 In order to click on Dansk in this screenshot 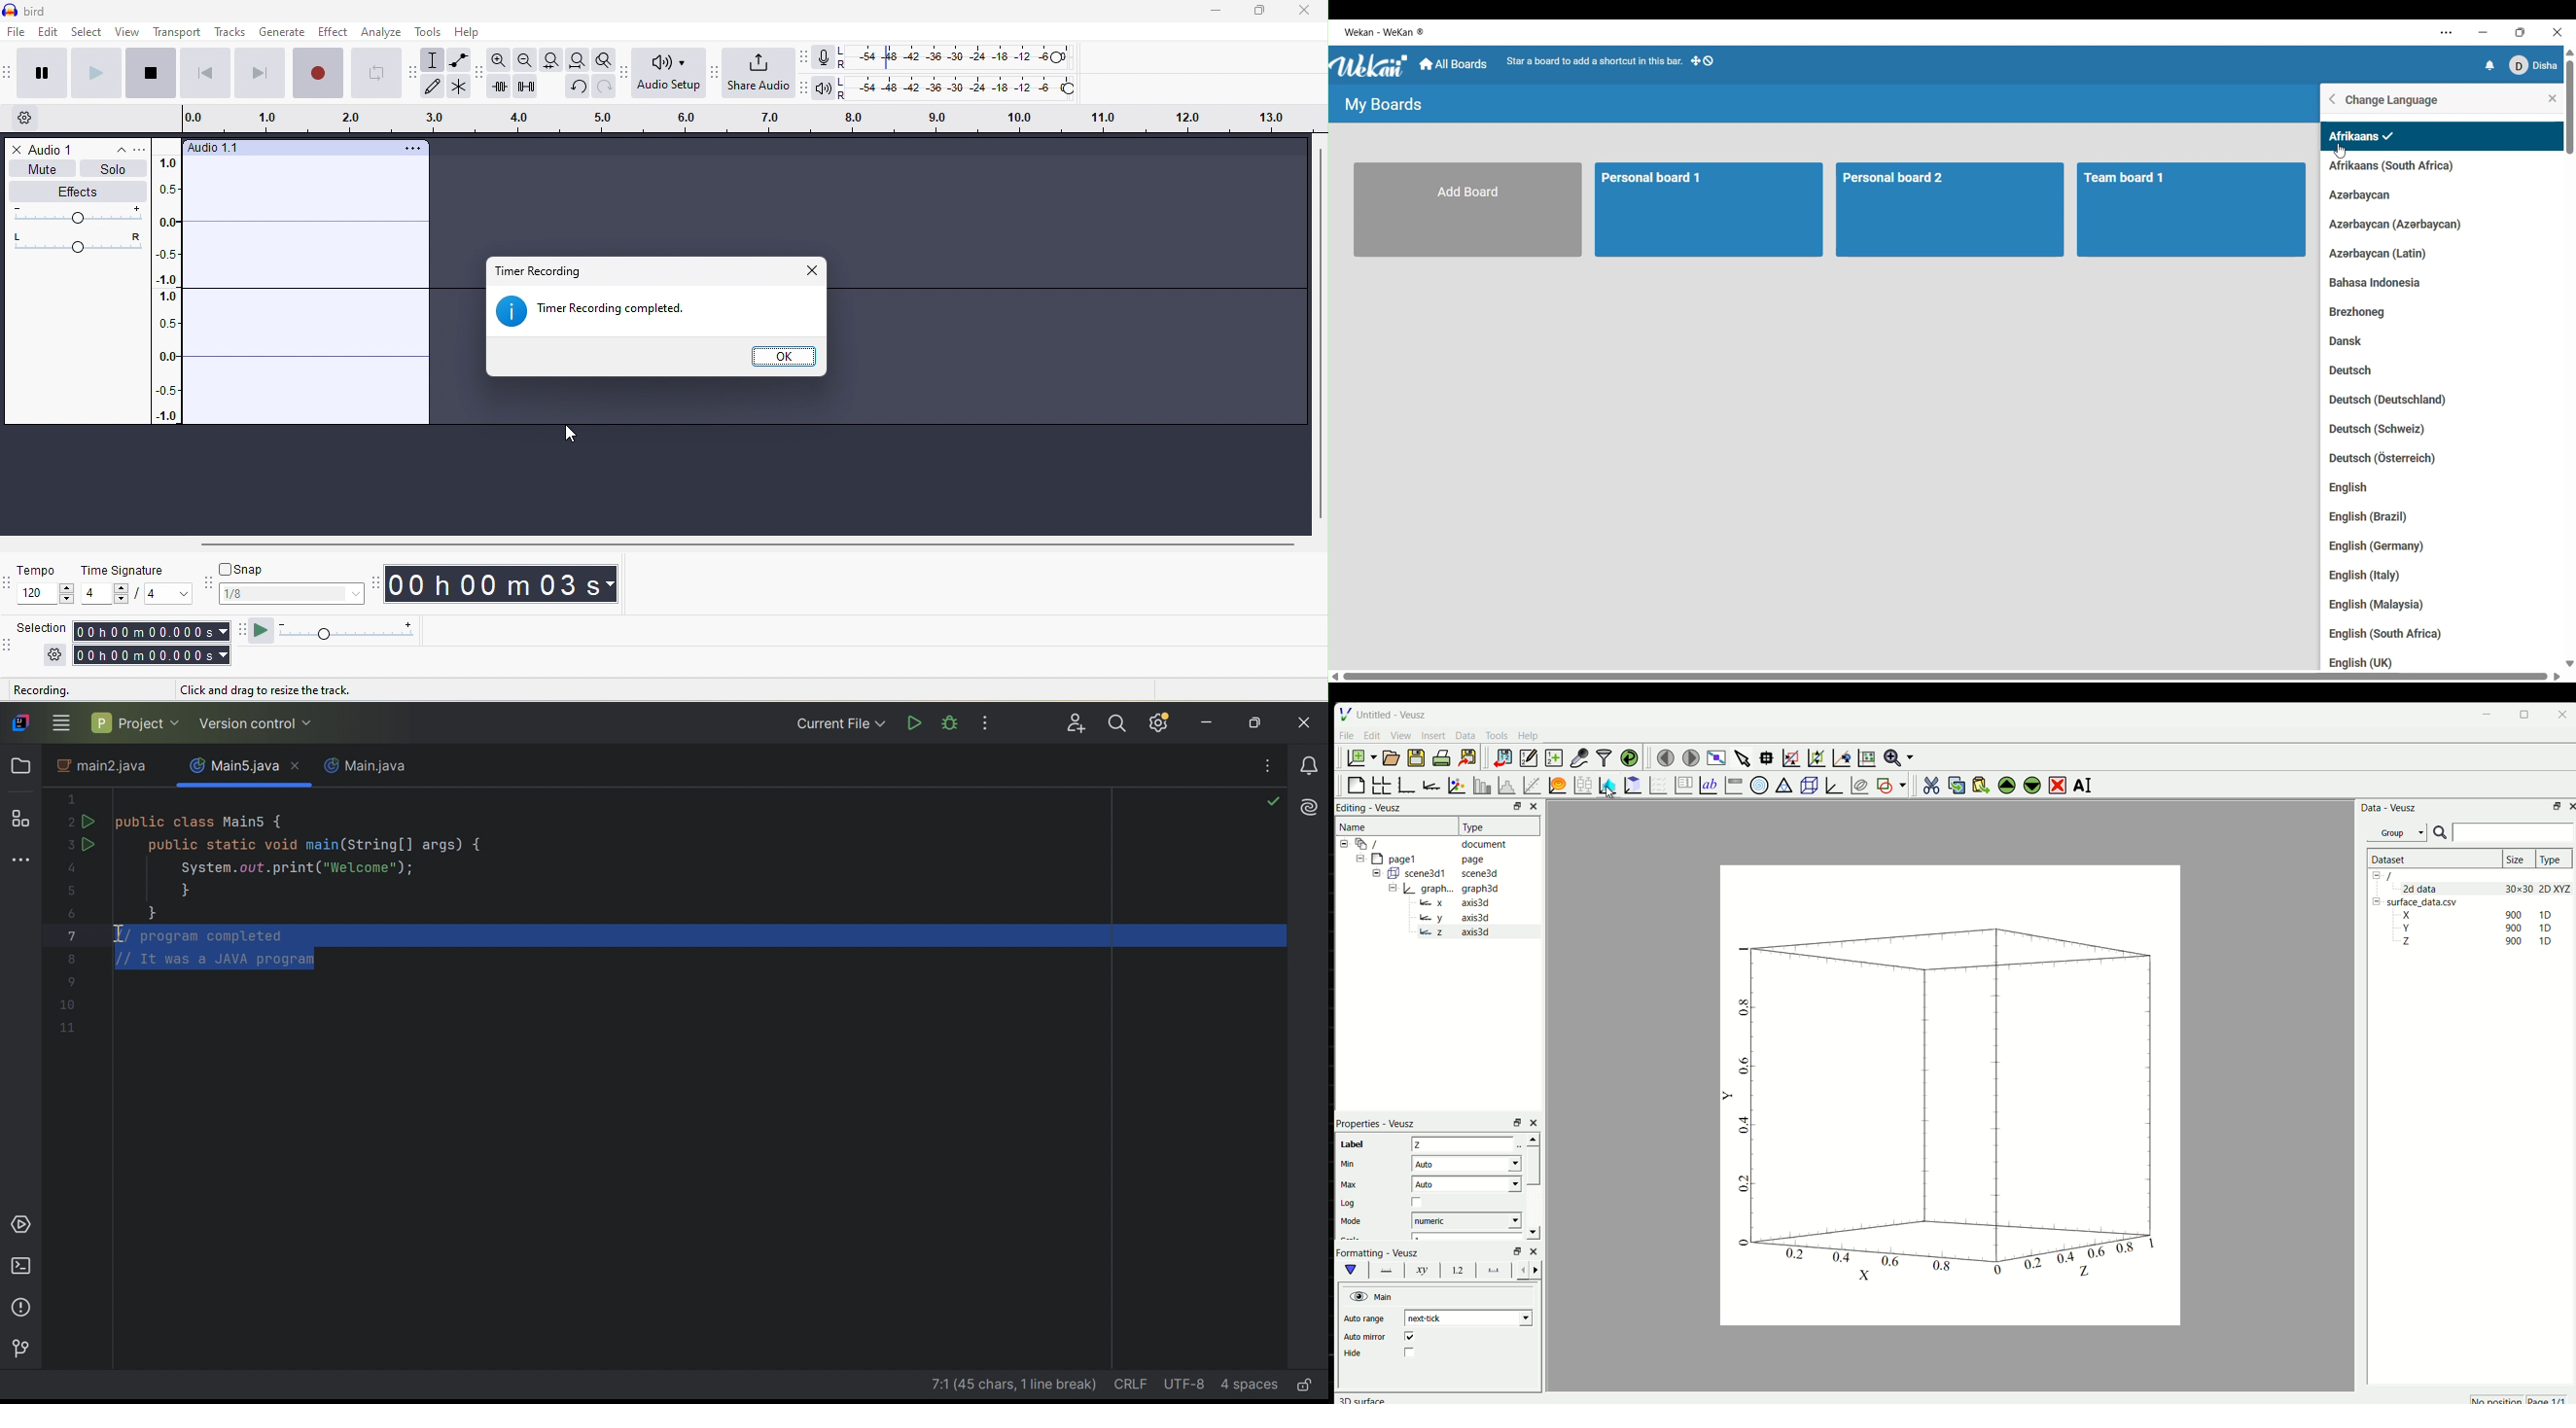, I will do `click(2351, 343)`.